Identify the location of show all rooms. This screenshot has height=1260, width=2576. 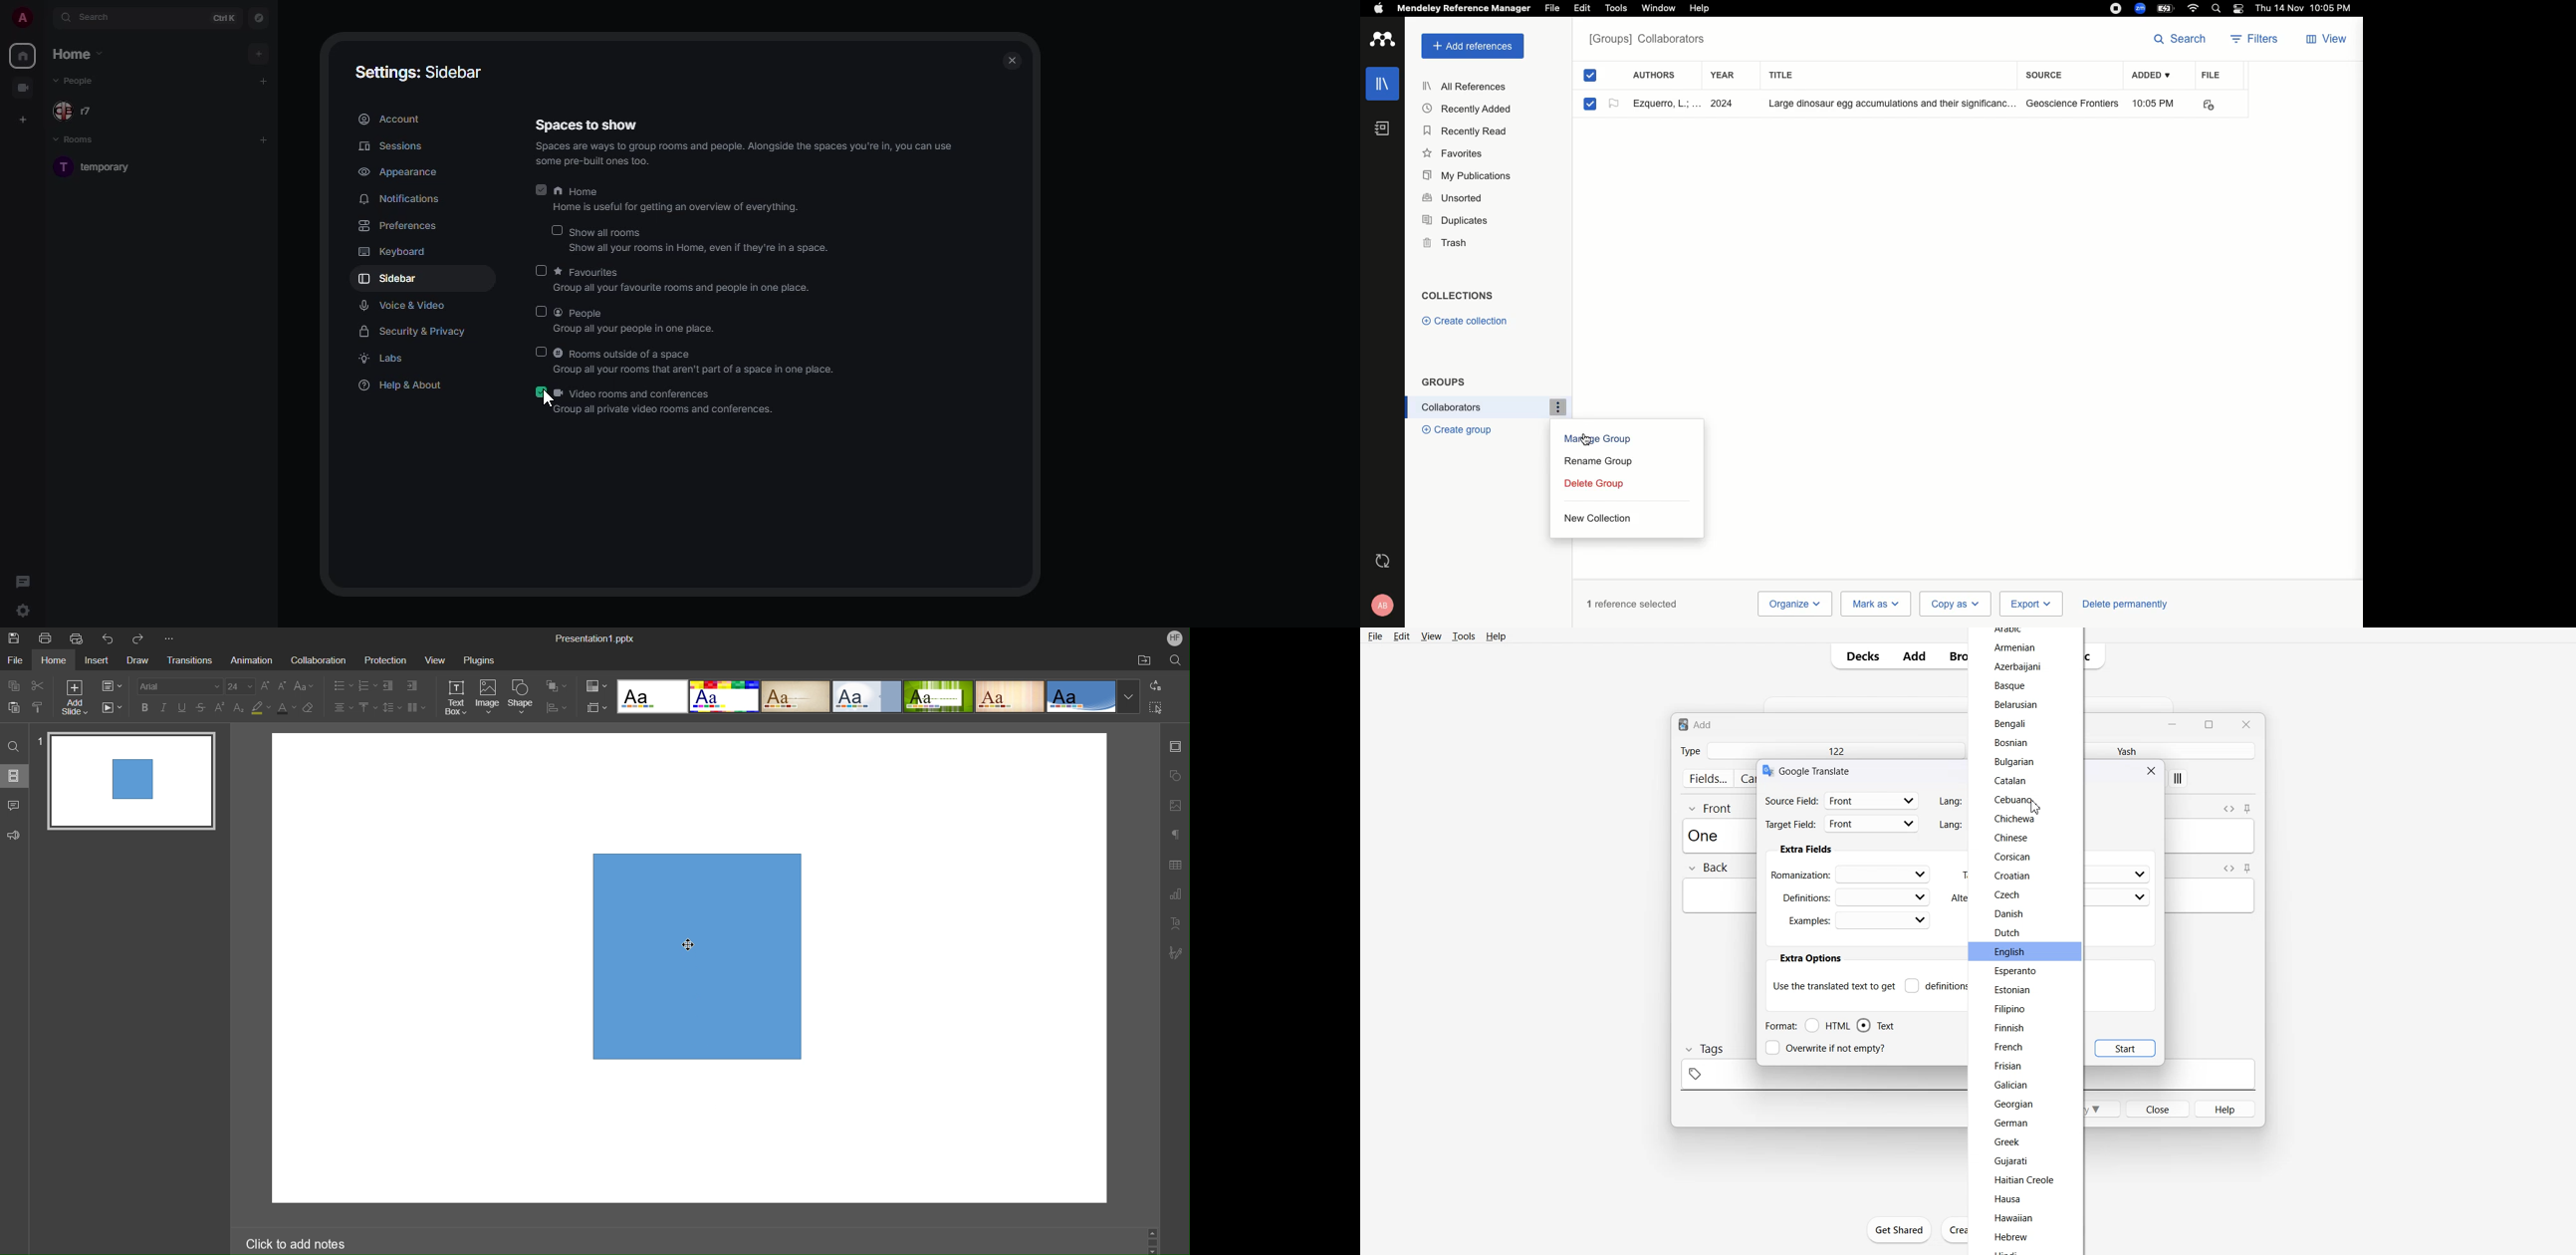
(707, 241).